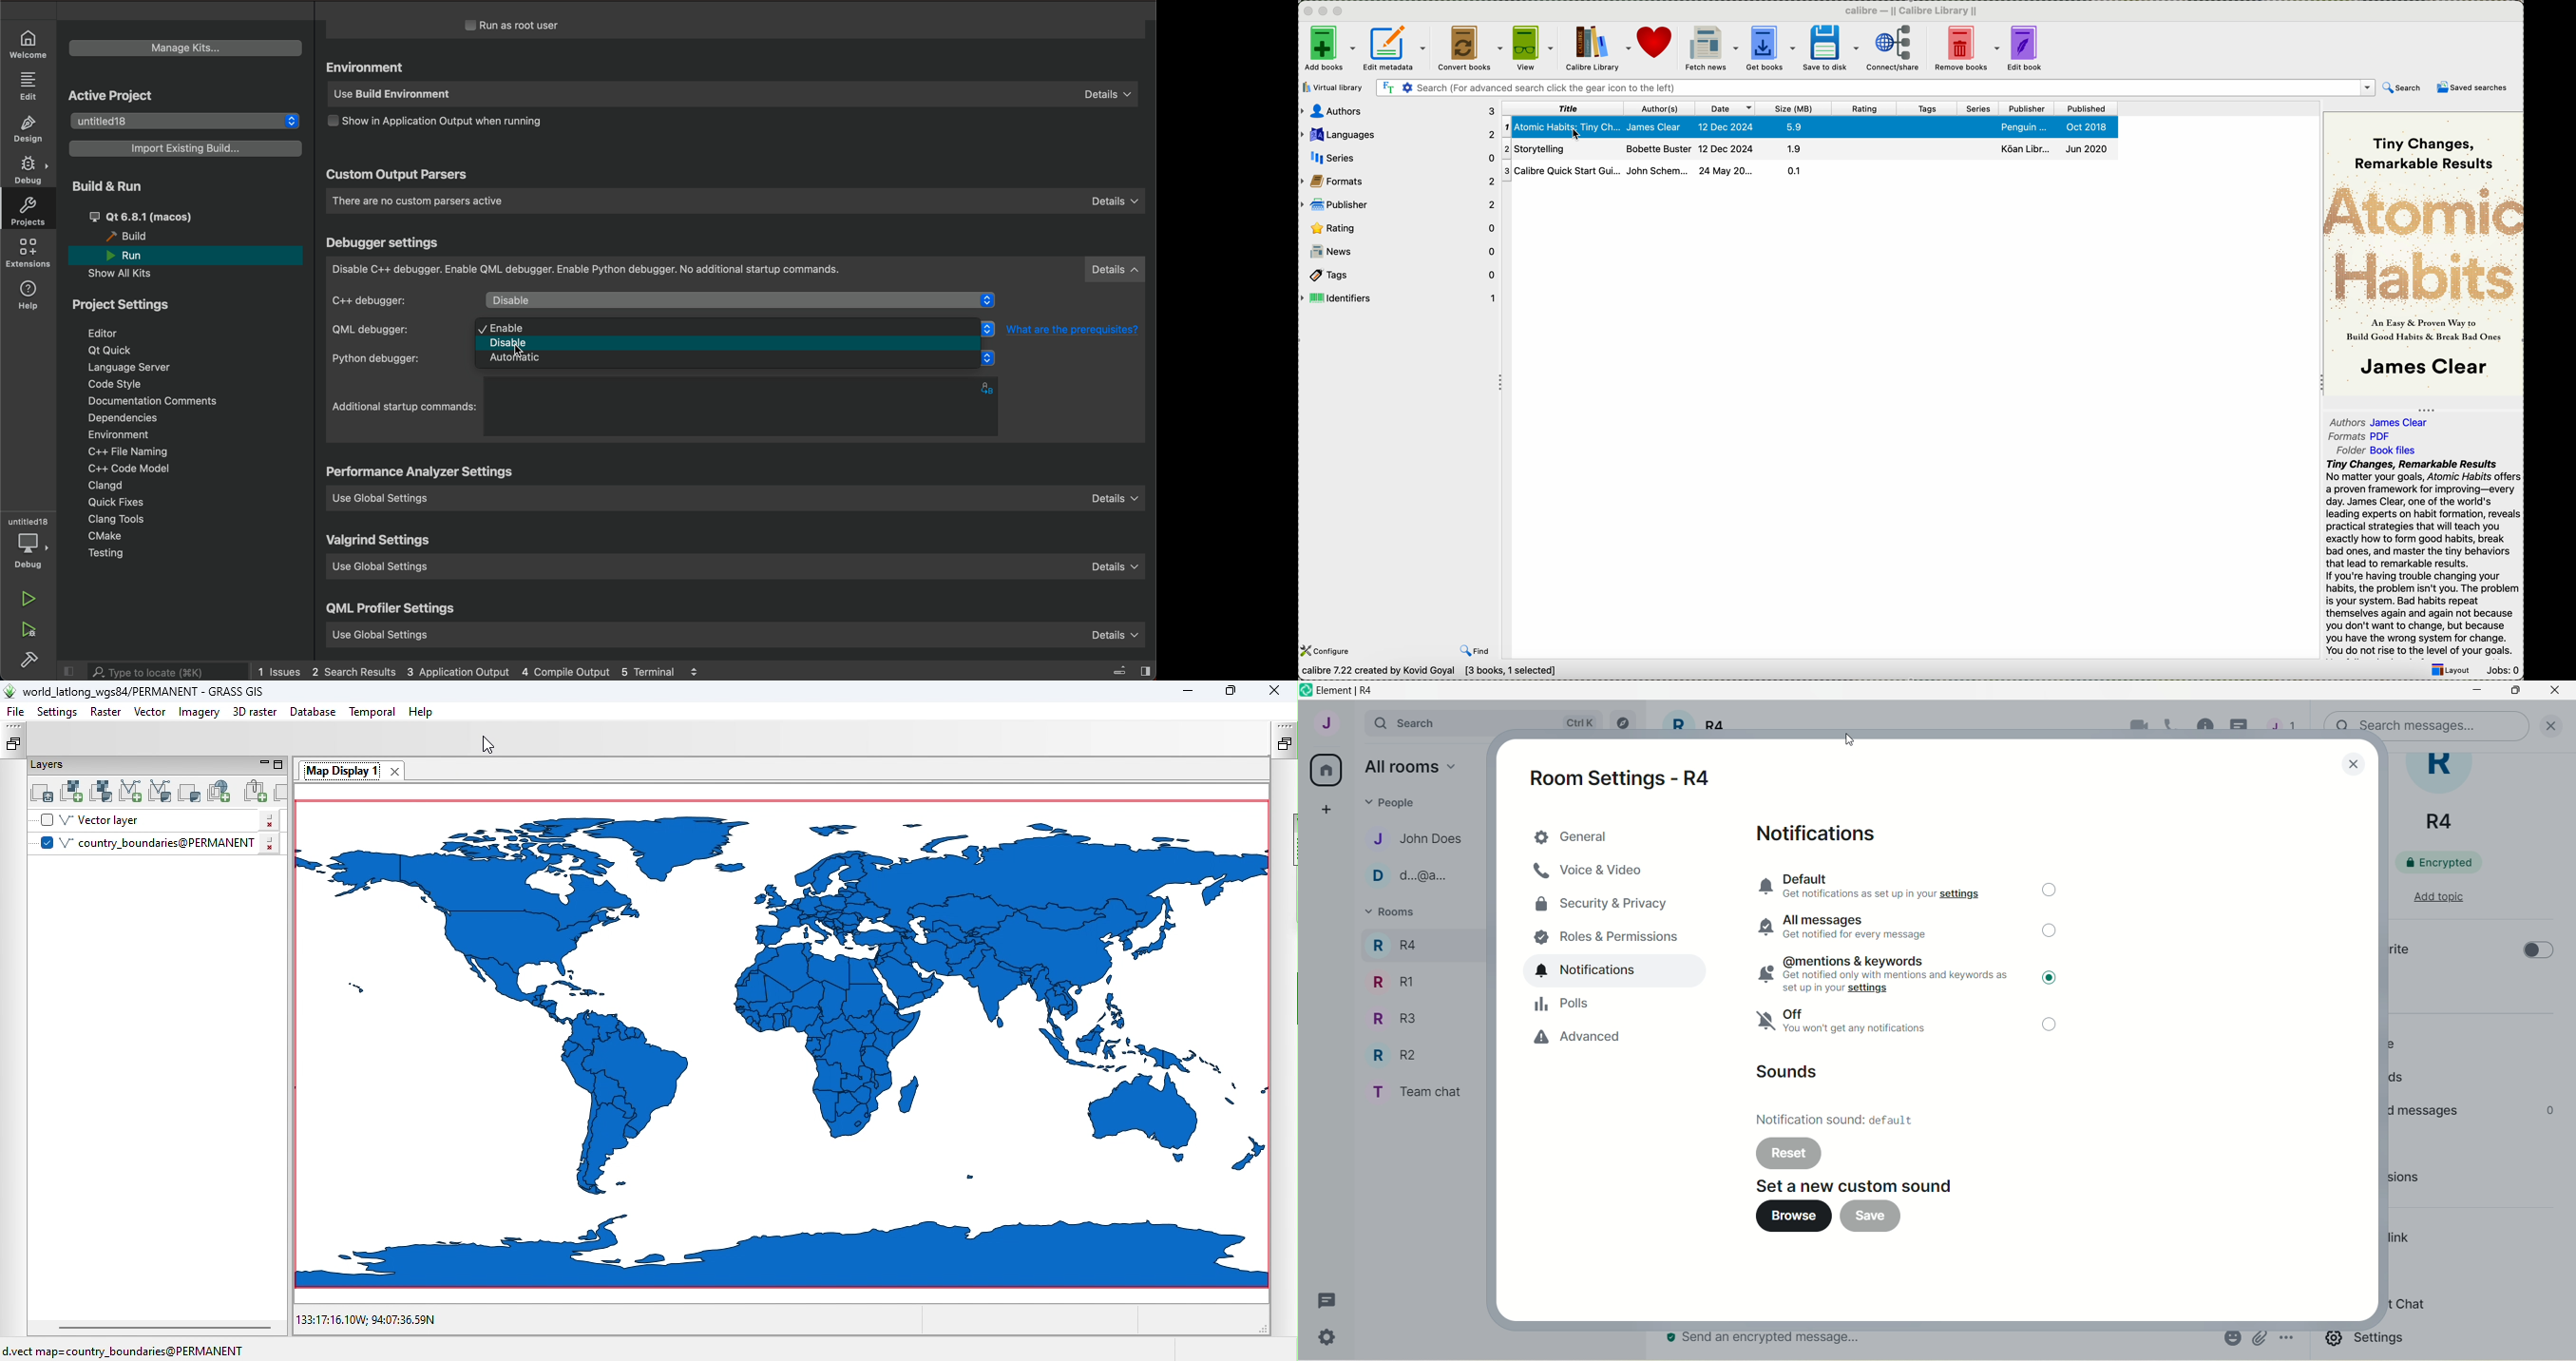  What do you see at coordinates (1399, 204) in the screenshot?
I see `publisher` at bounding box center [1399, 204].